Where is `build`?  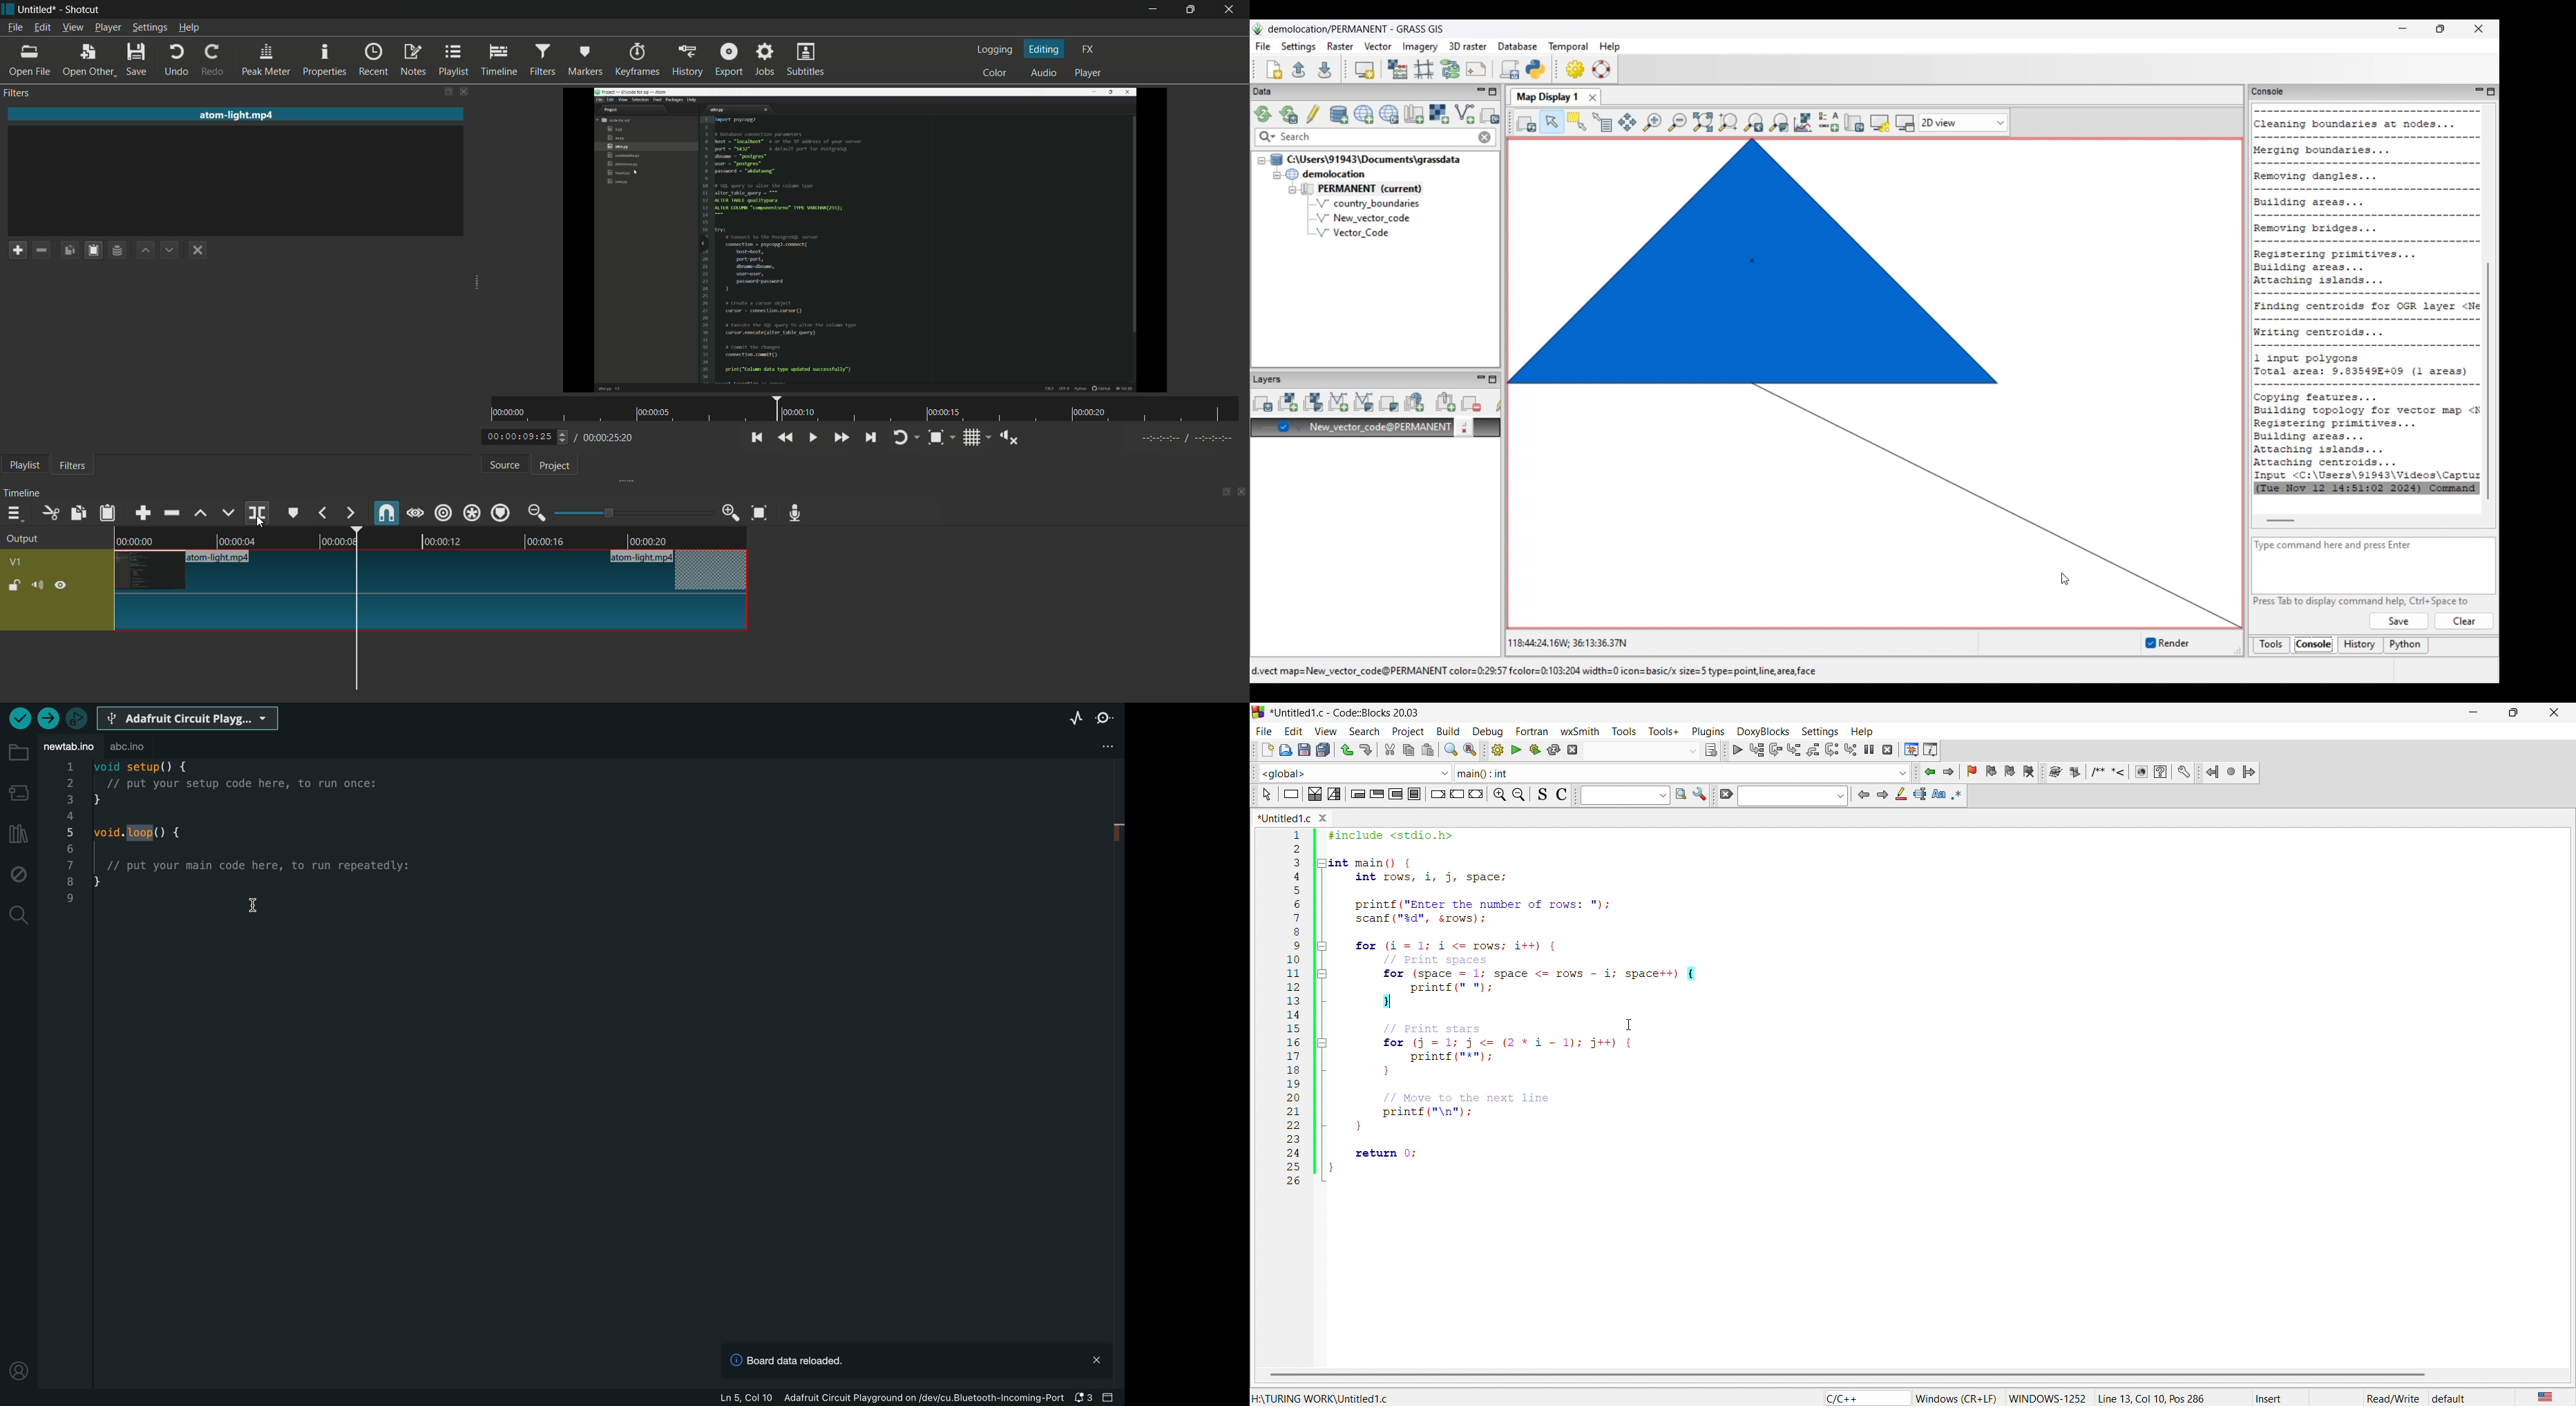 build is located at coordinates (1496, 750).